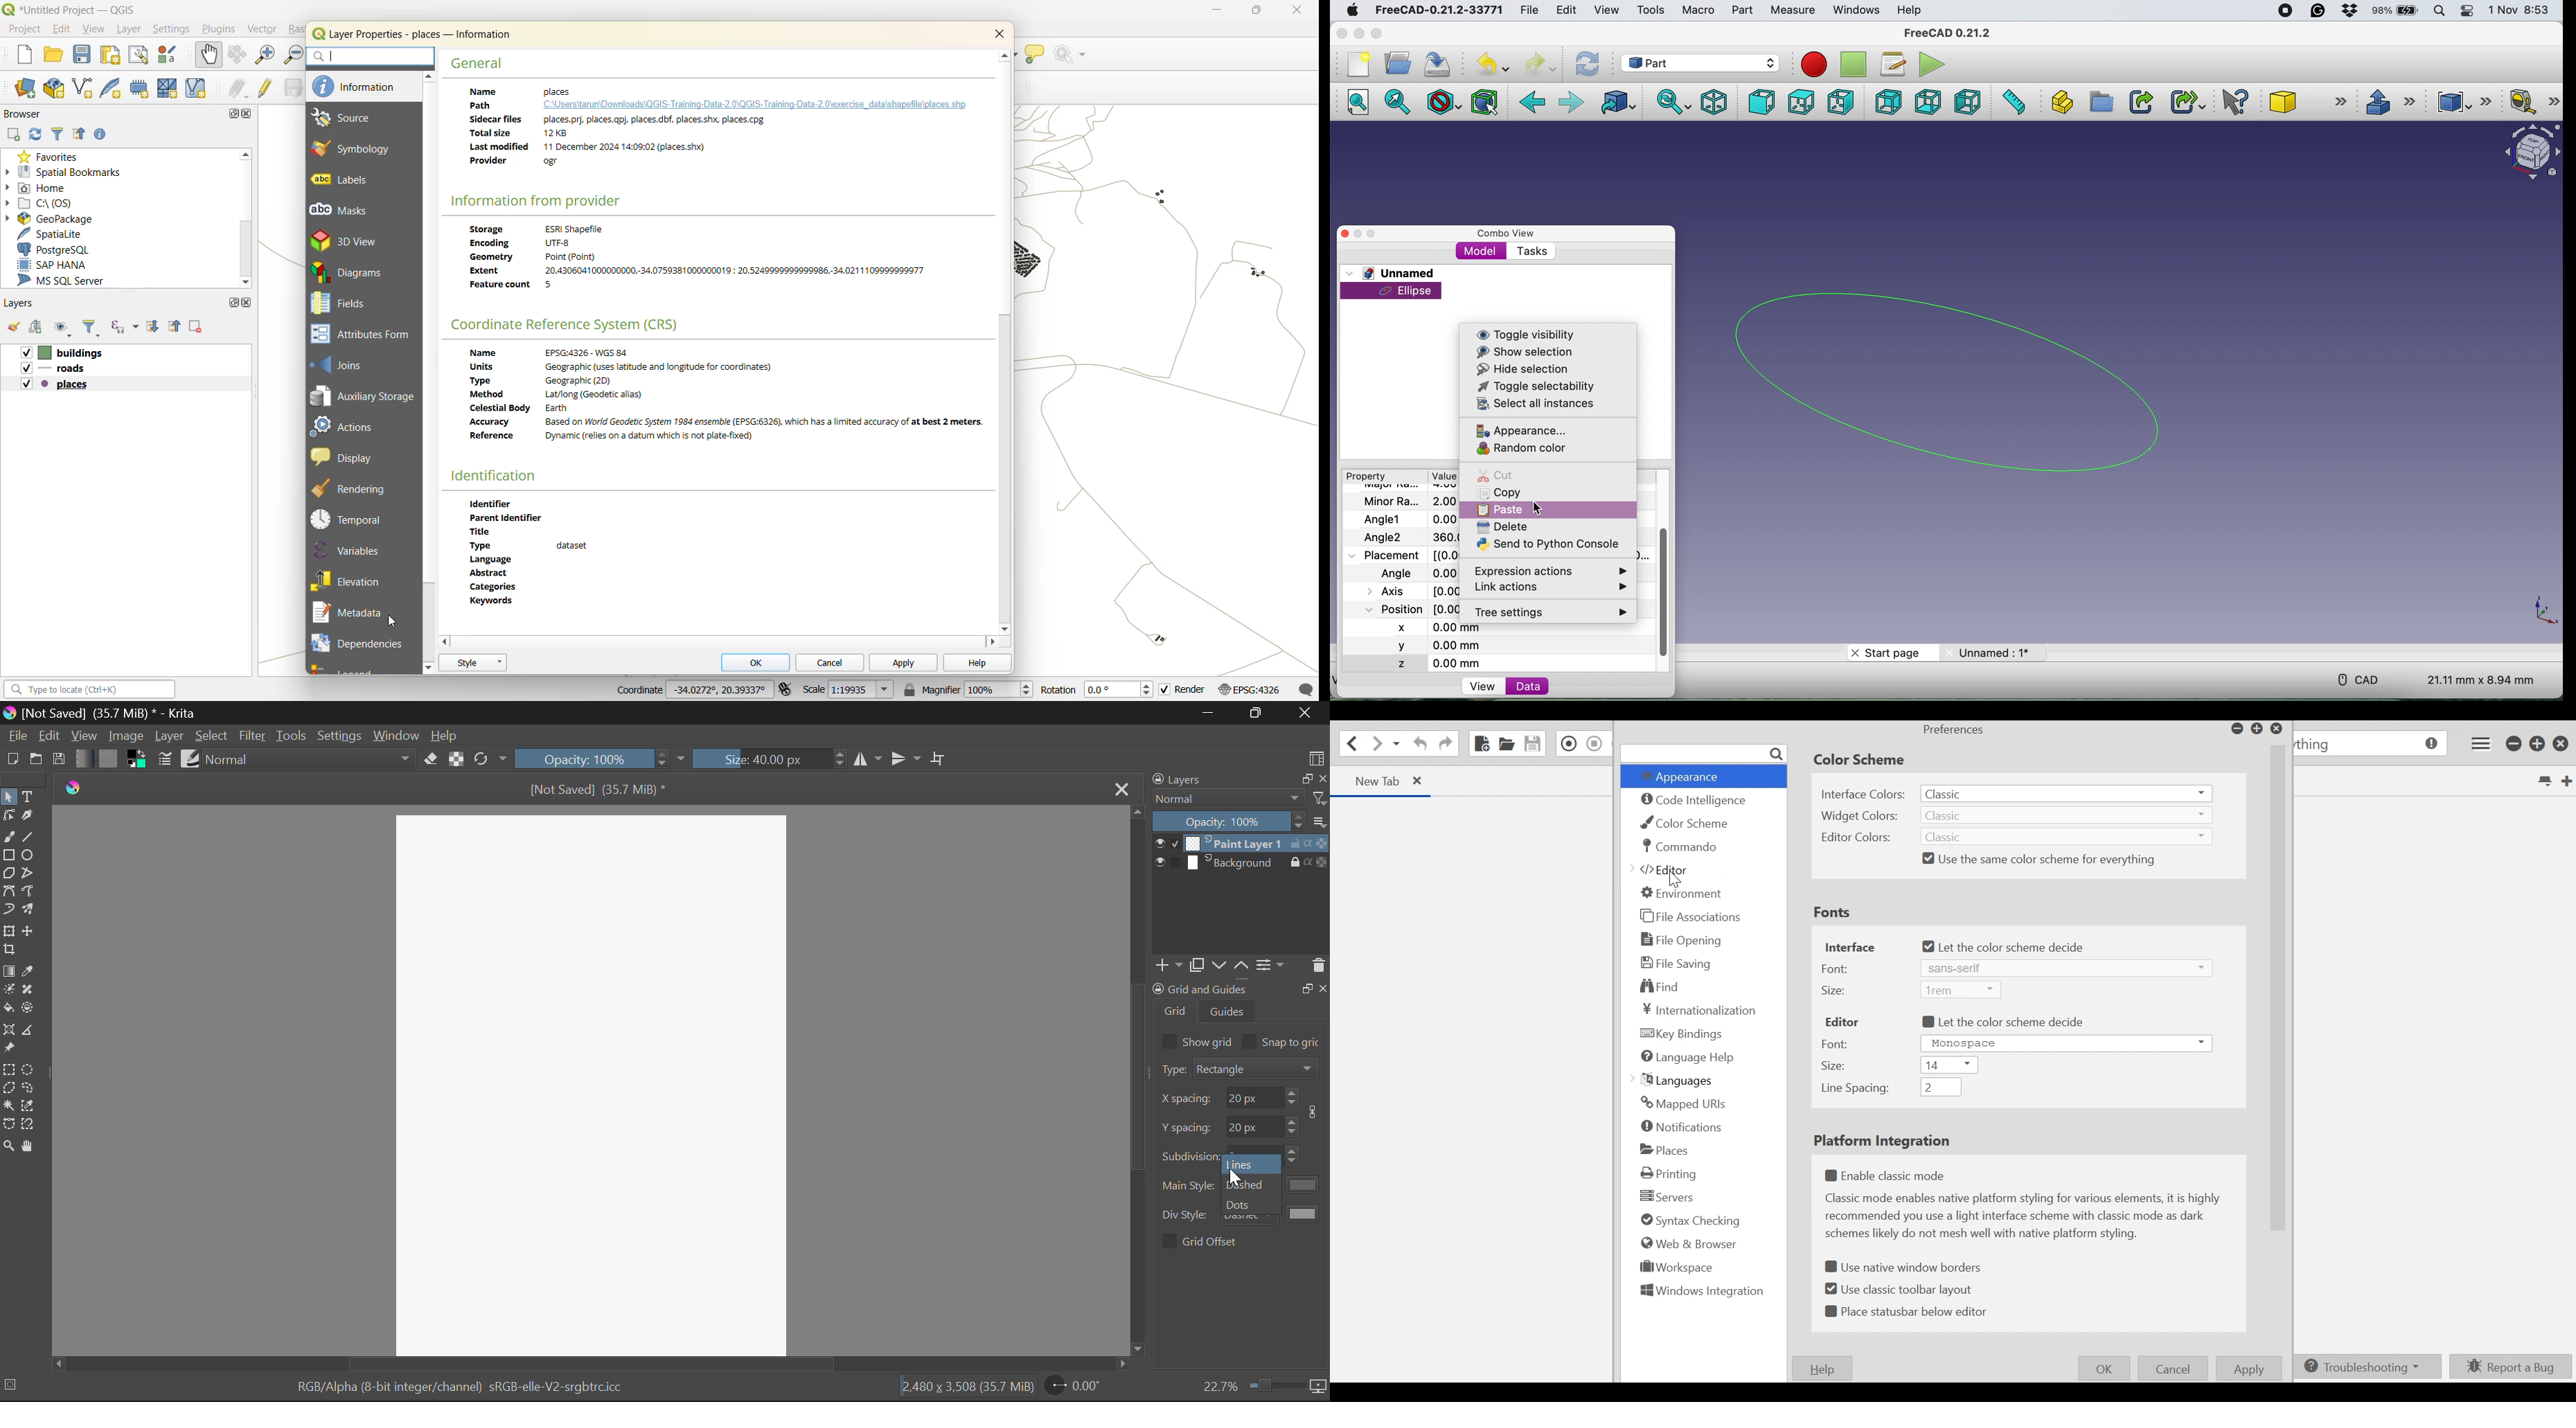 Image resolution: width=2576 pixels, height=1428 pixels. Describe the element at coordinates (1234, 862) in the screenshot. I see `layer 2` at that location.